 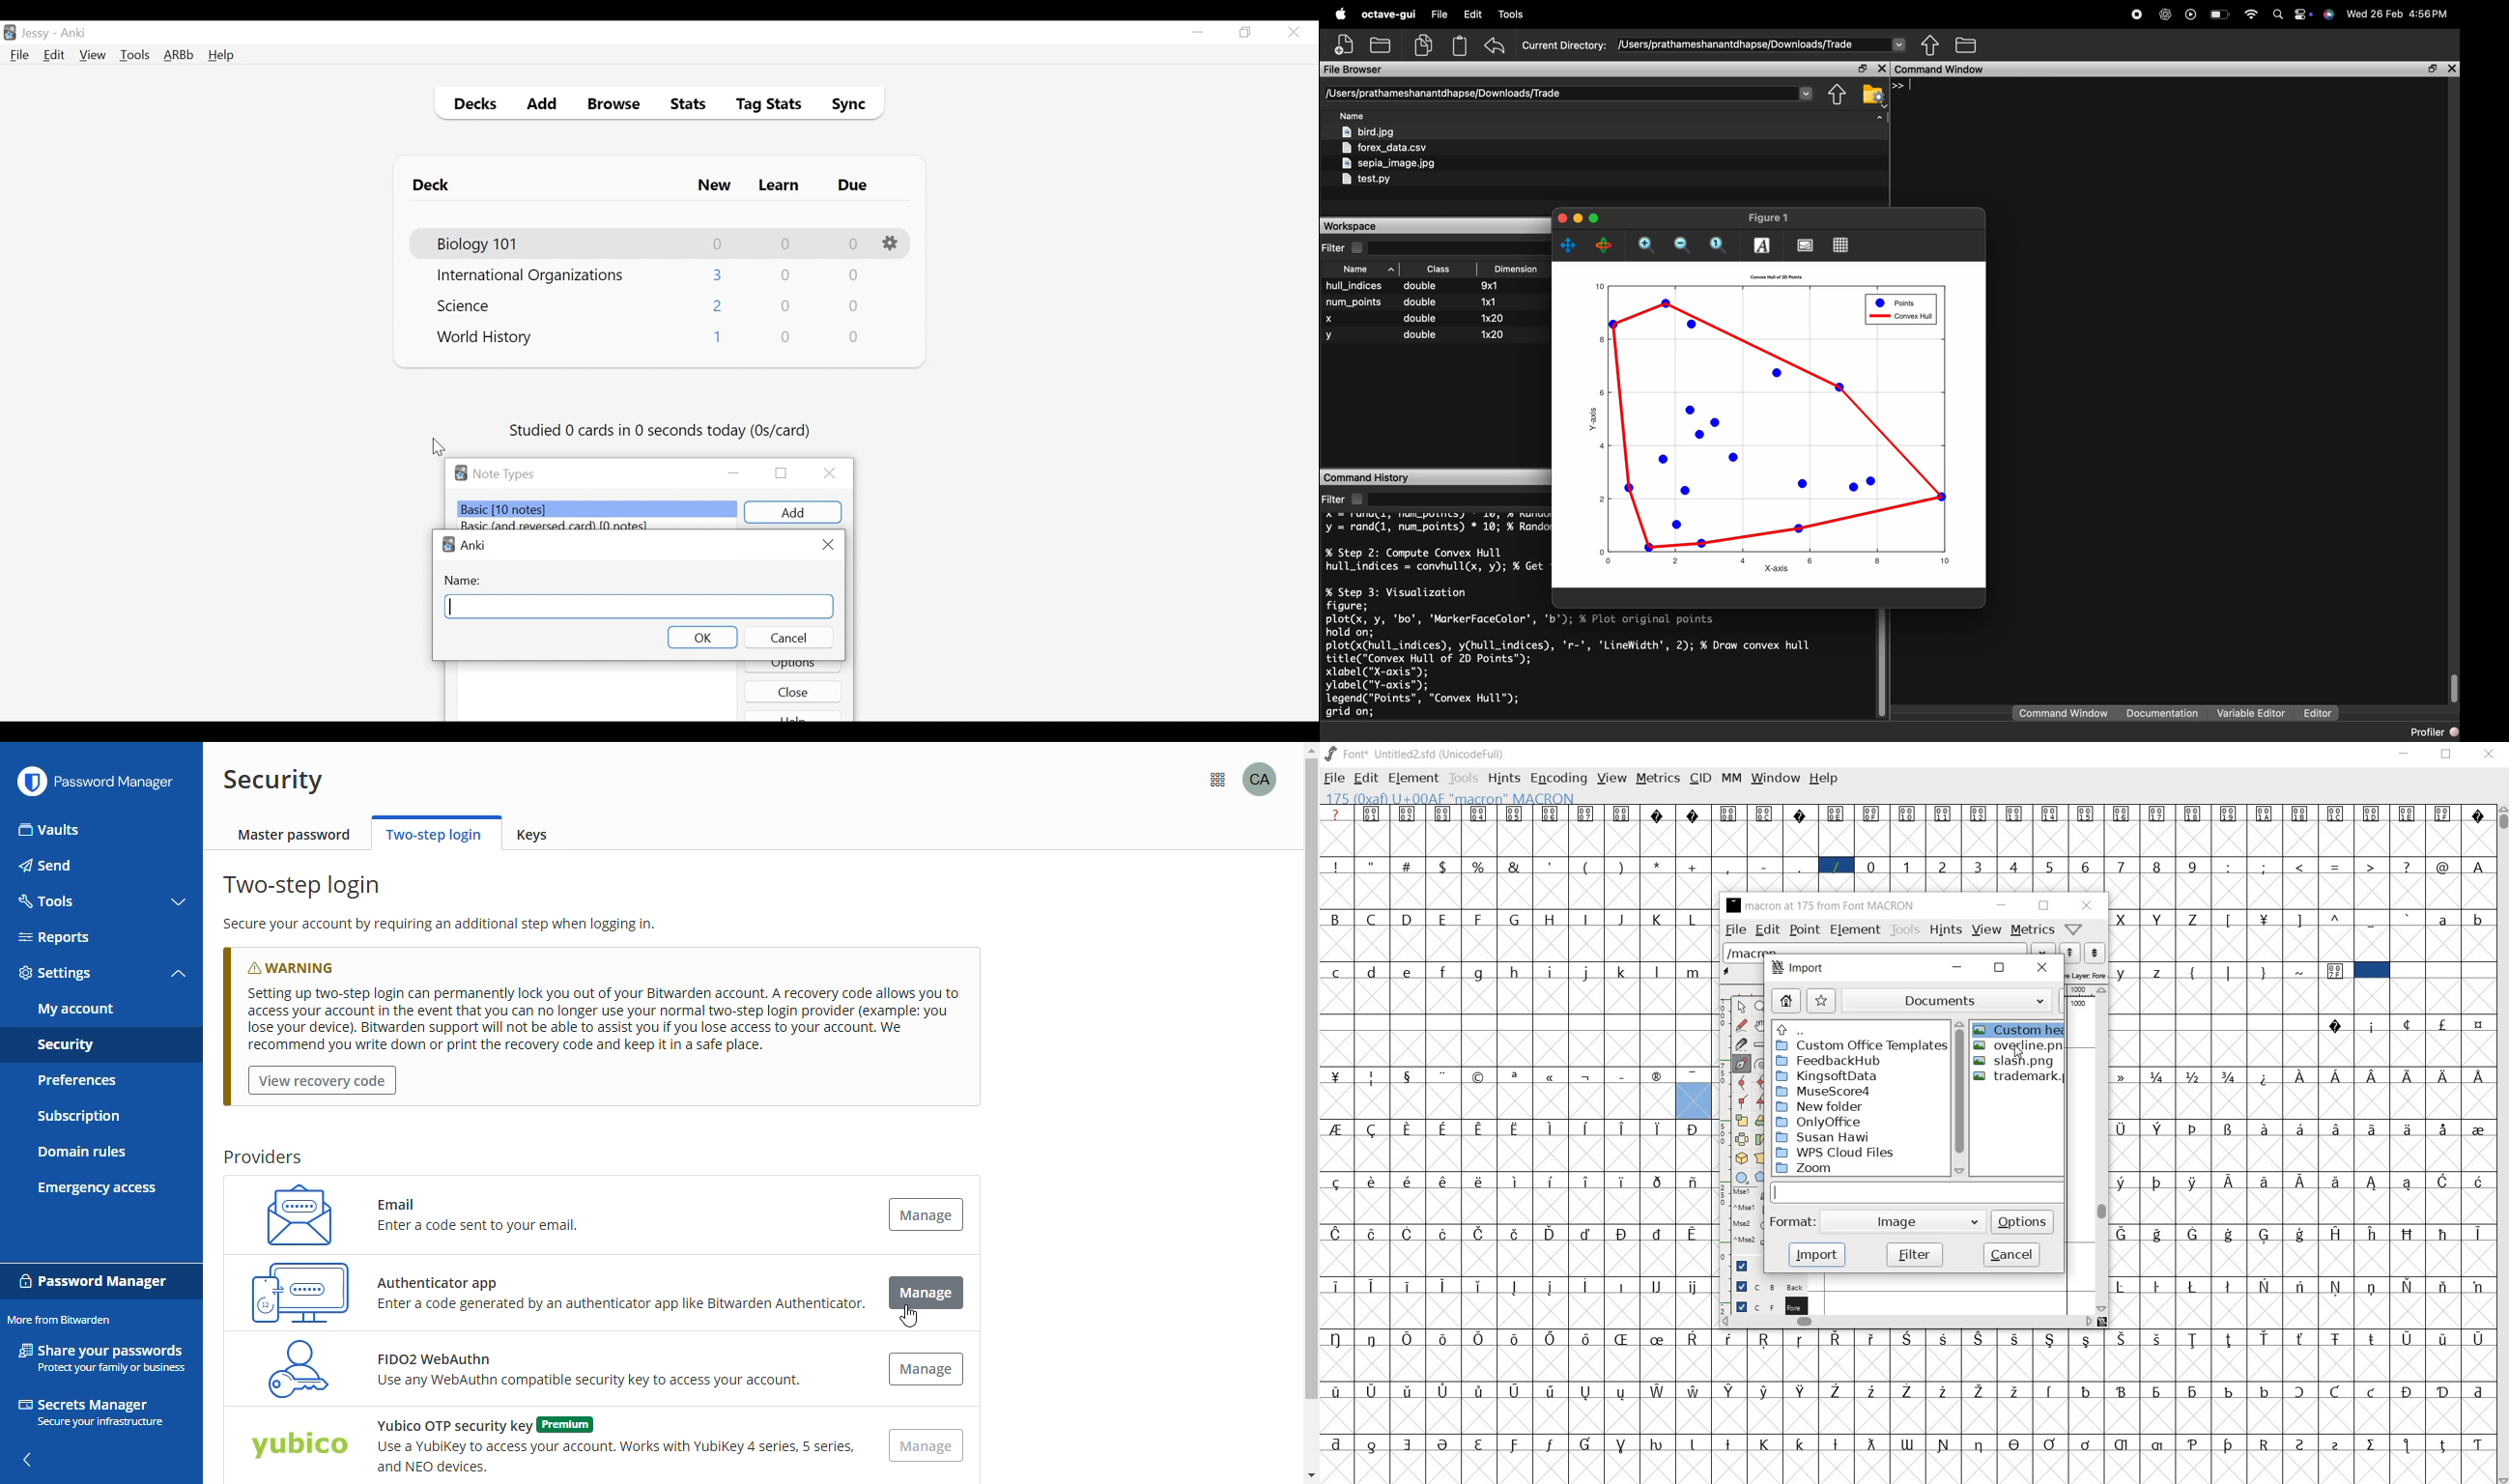 I want to click on Symbol, so click(x=1551, y=1128).